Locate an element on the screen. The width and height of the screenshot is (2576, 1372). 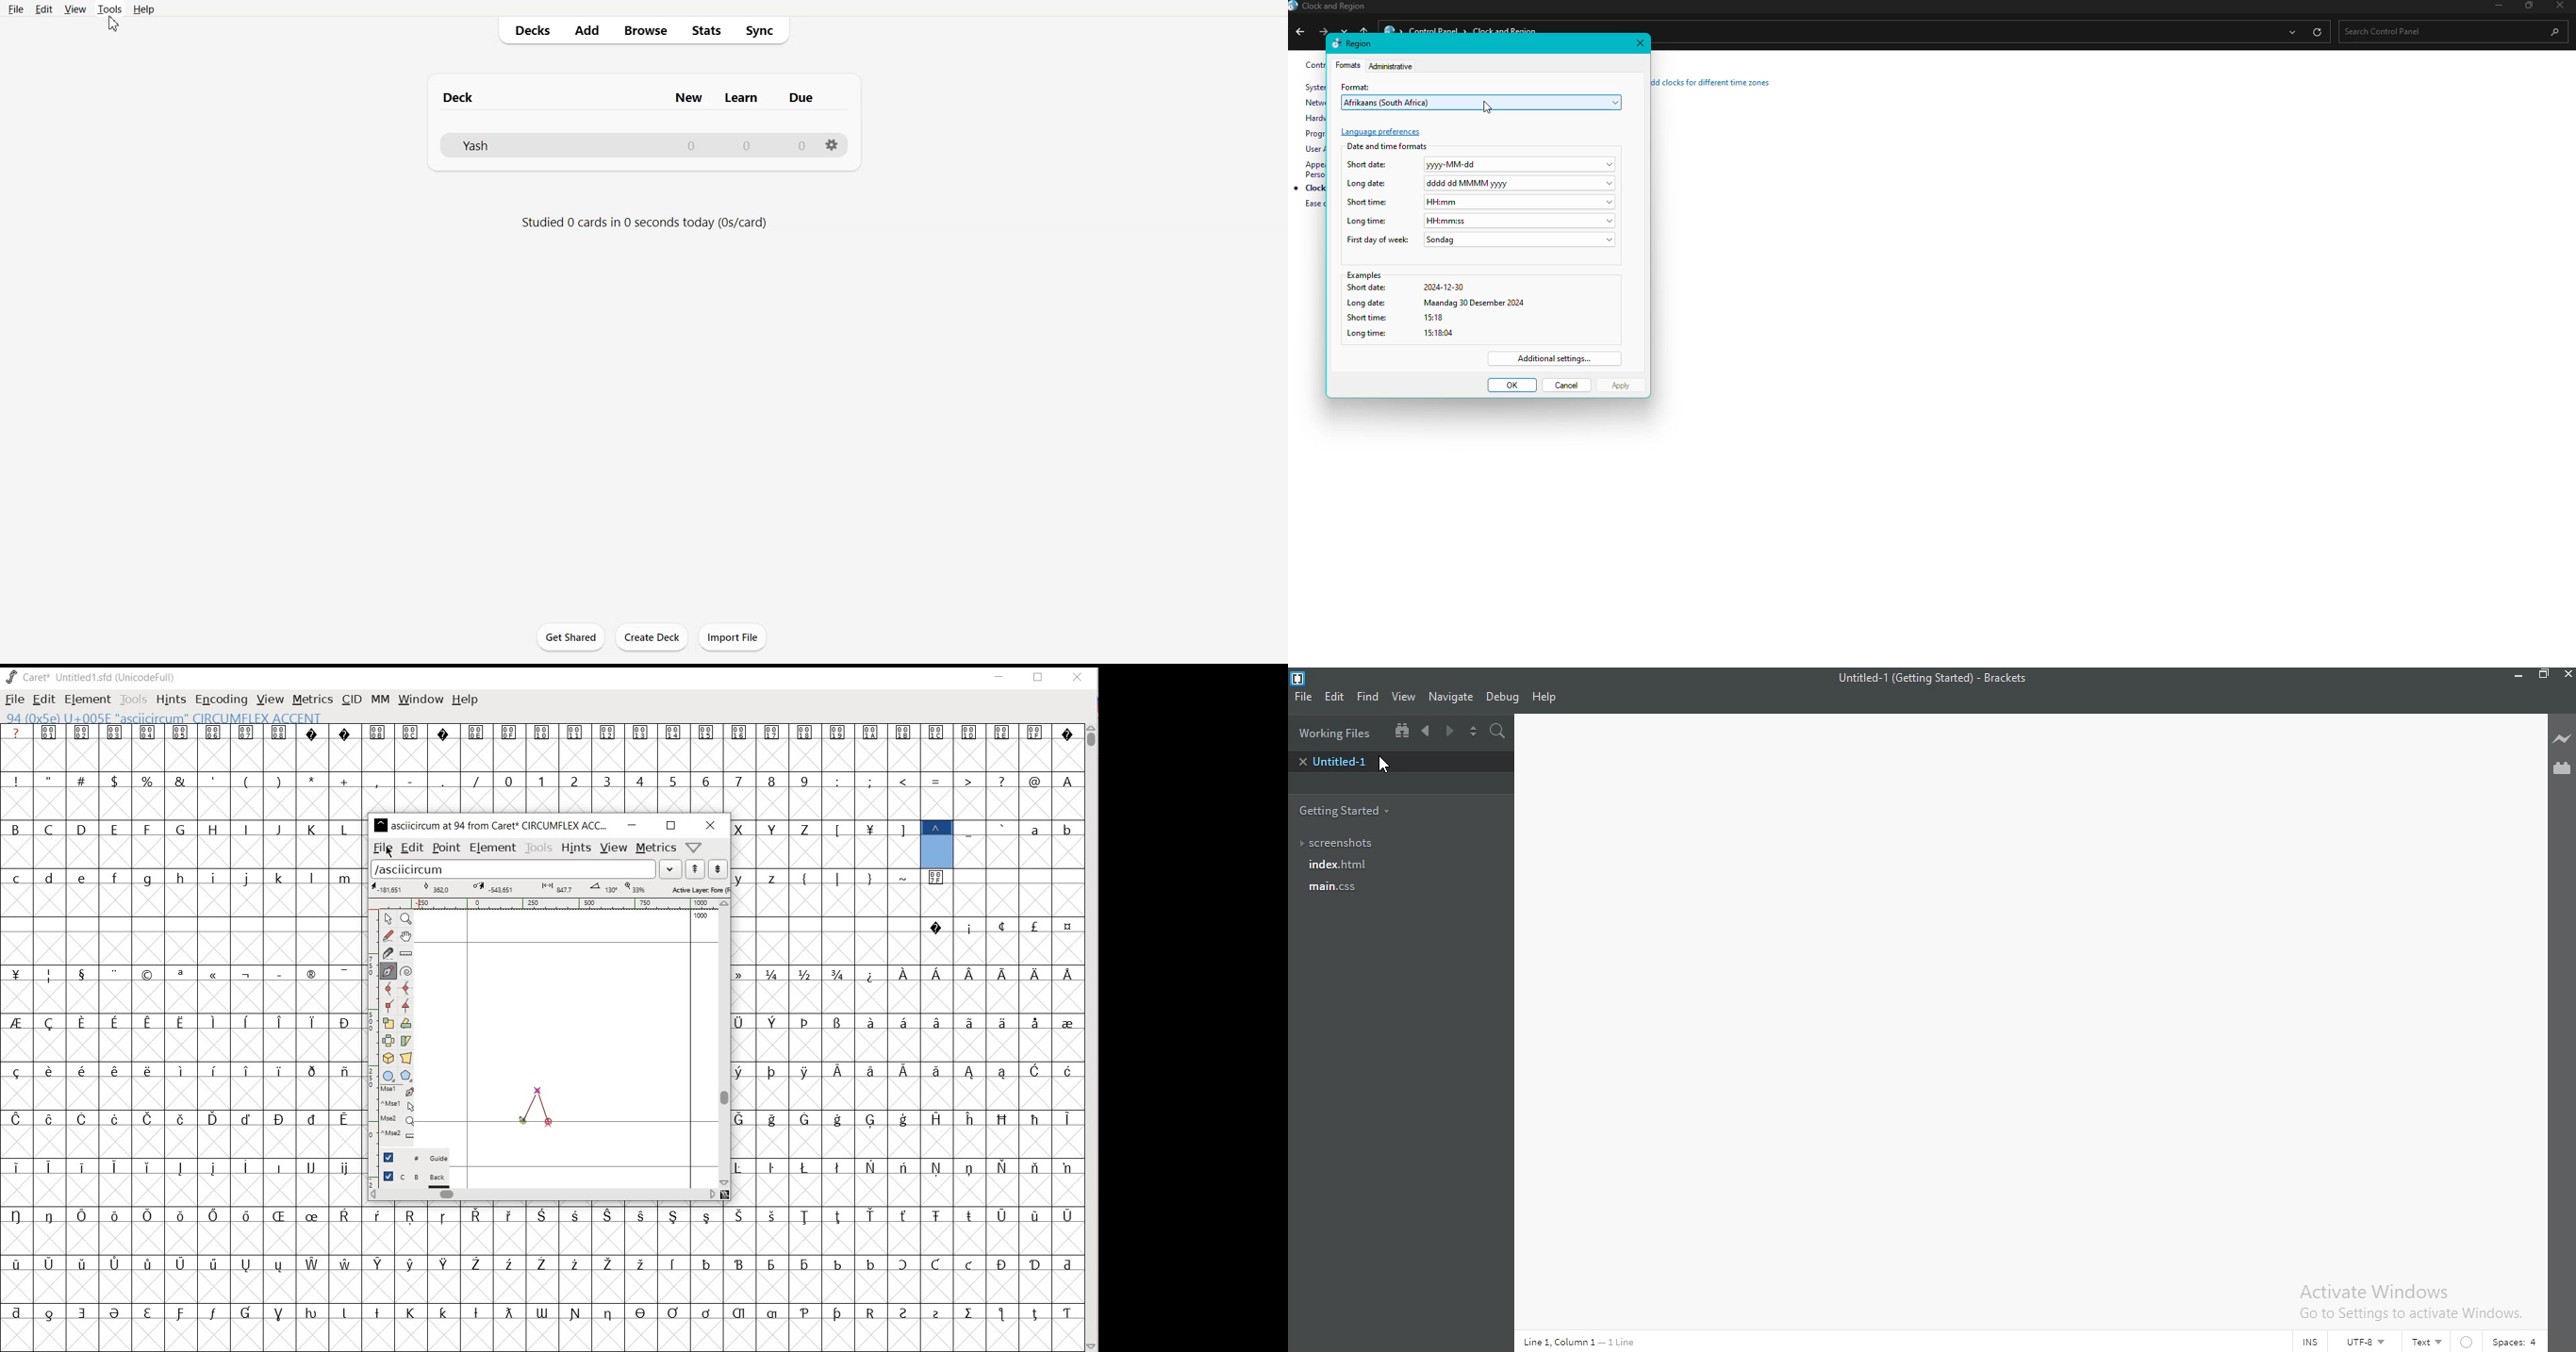
Apply is located at coordinates (1621, 387).